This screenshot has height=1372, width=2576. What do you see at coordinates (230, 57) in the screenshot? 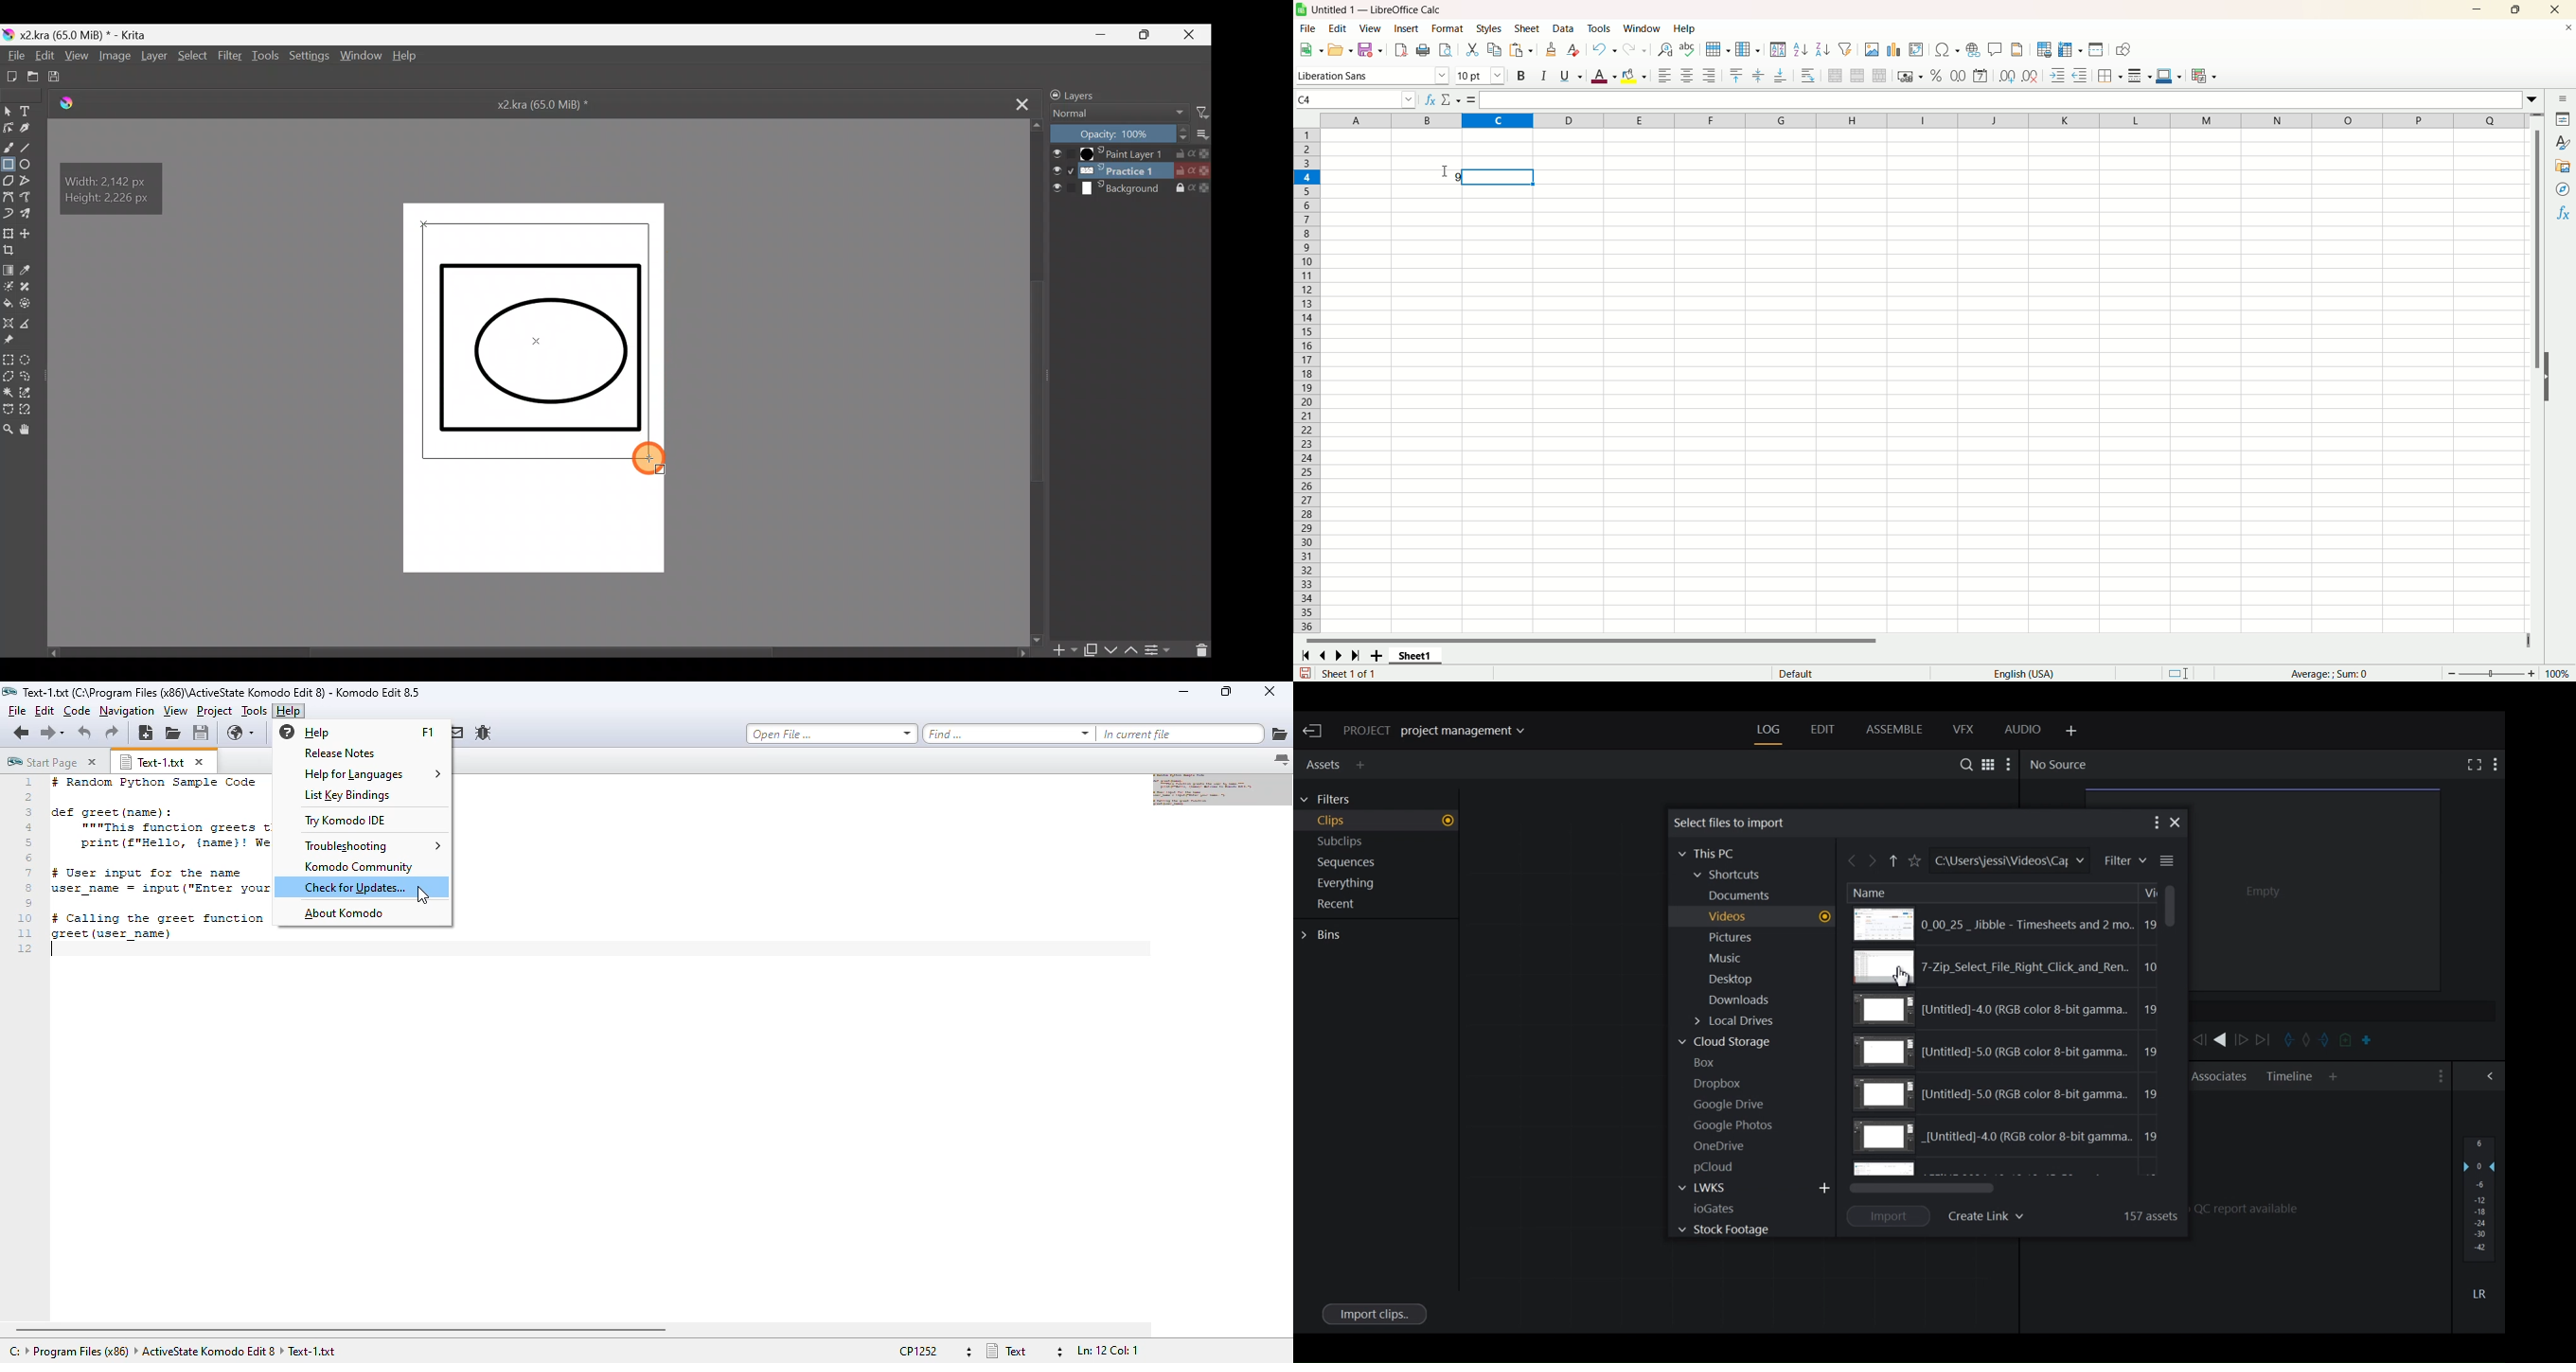
I see `Filter` at bounding box center [230, 57].